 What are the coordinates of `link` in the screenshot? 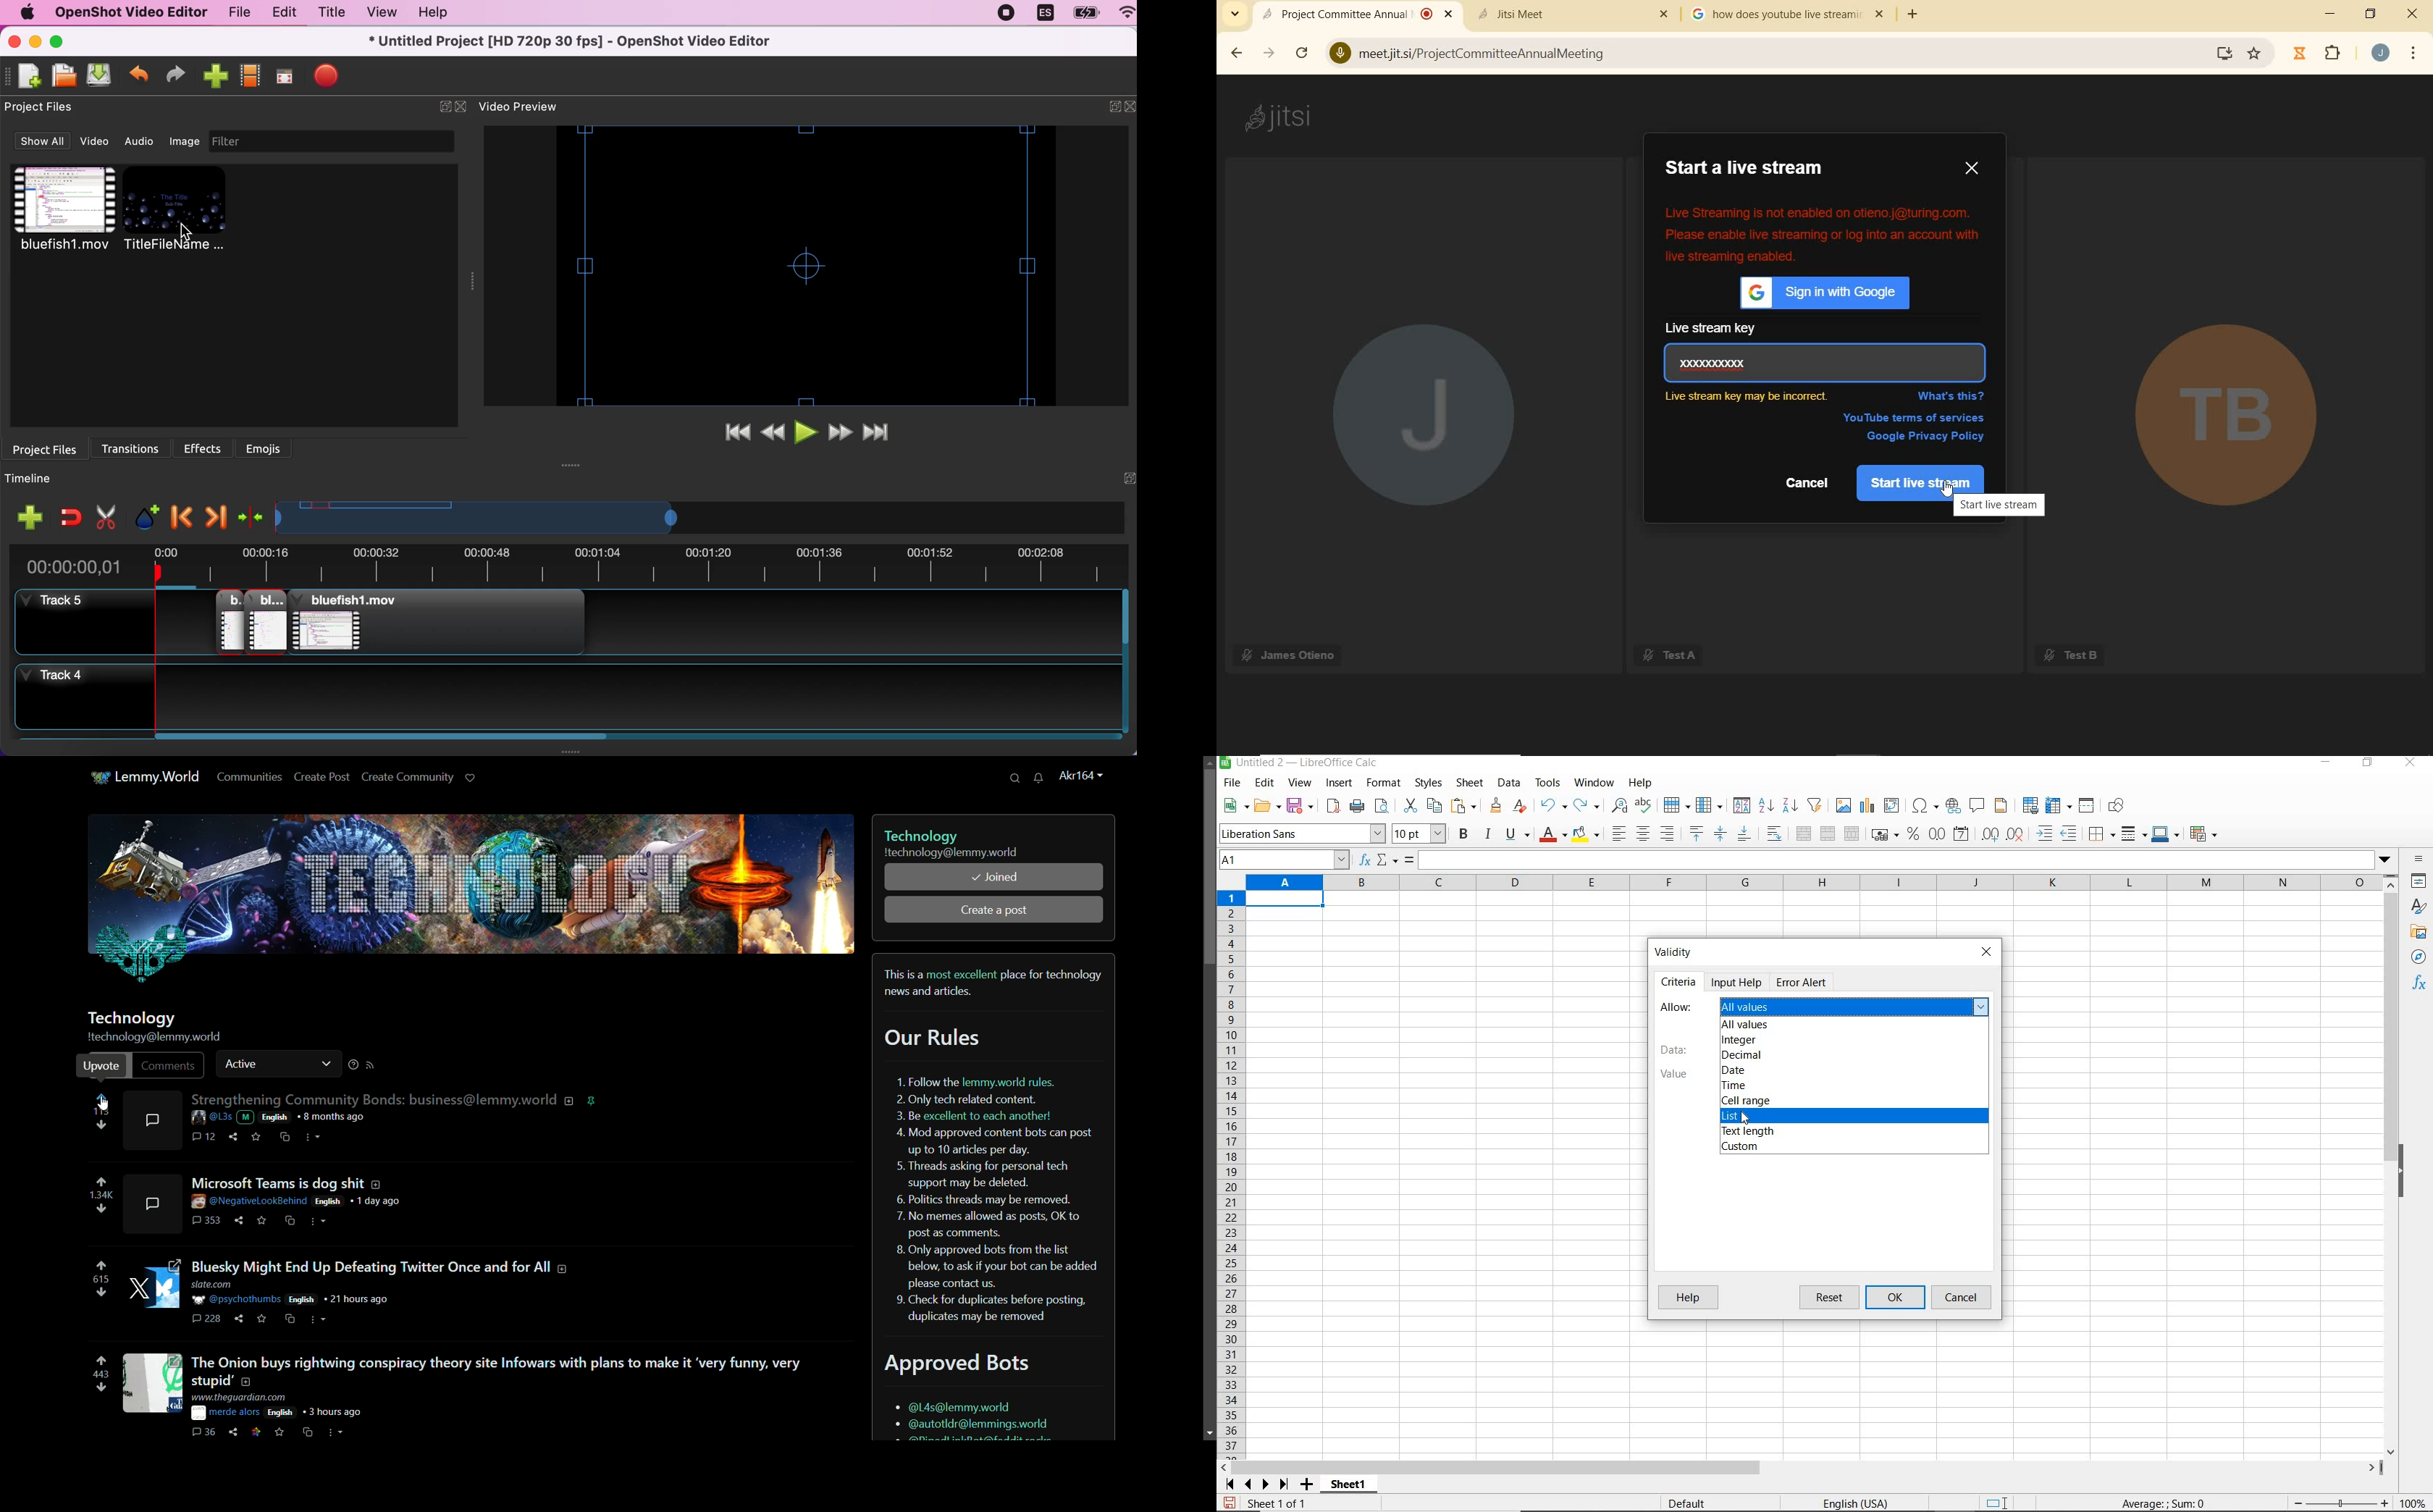 It's located at (257, 1428).